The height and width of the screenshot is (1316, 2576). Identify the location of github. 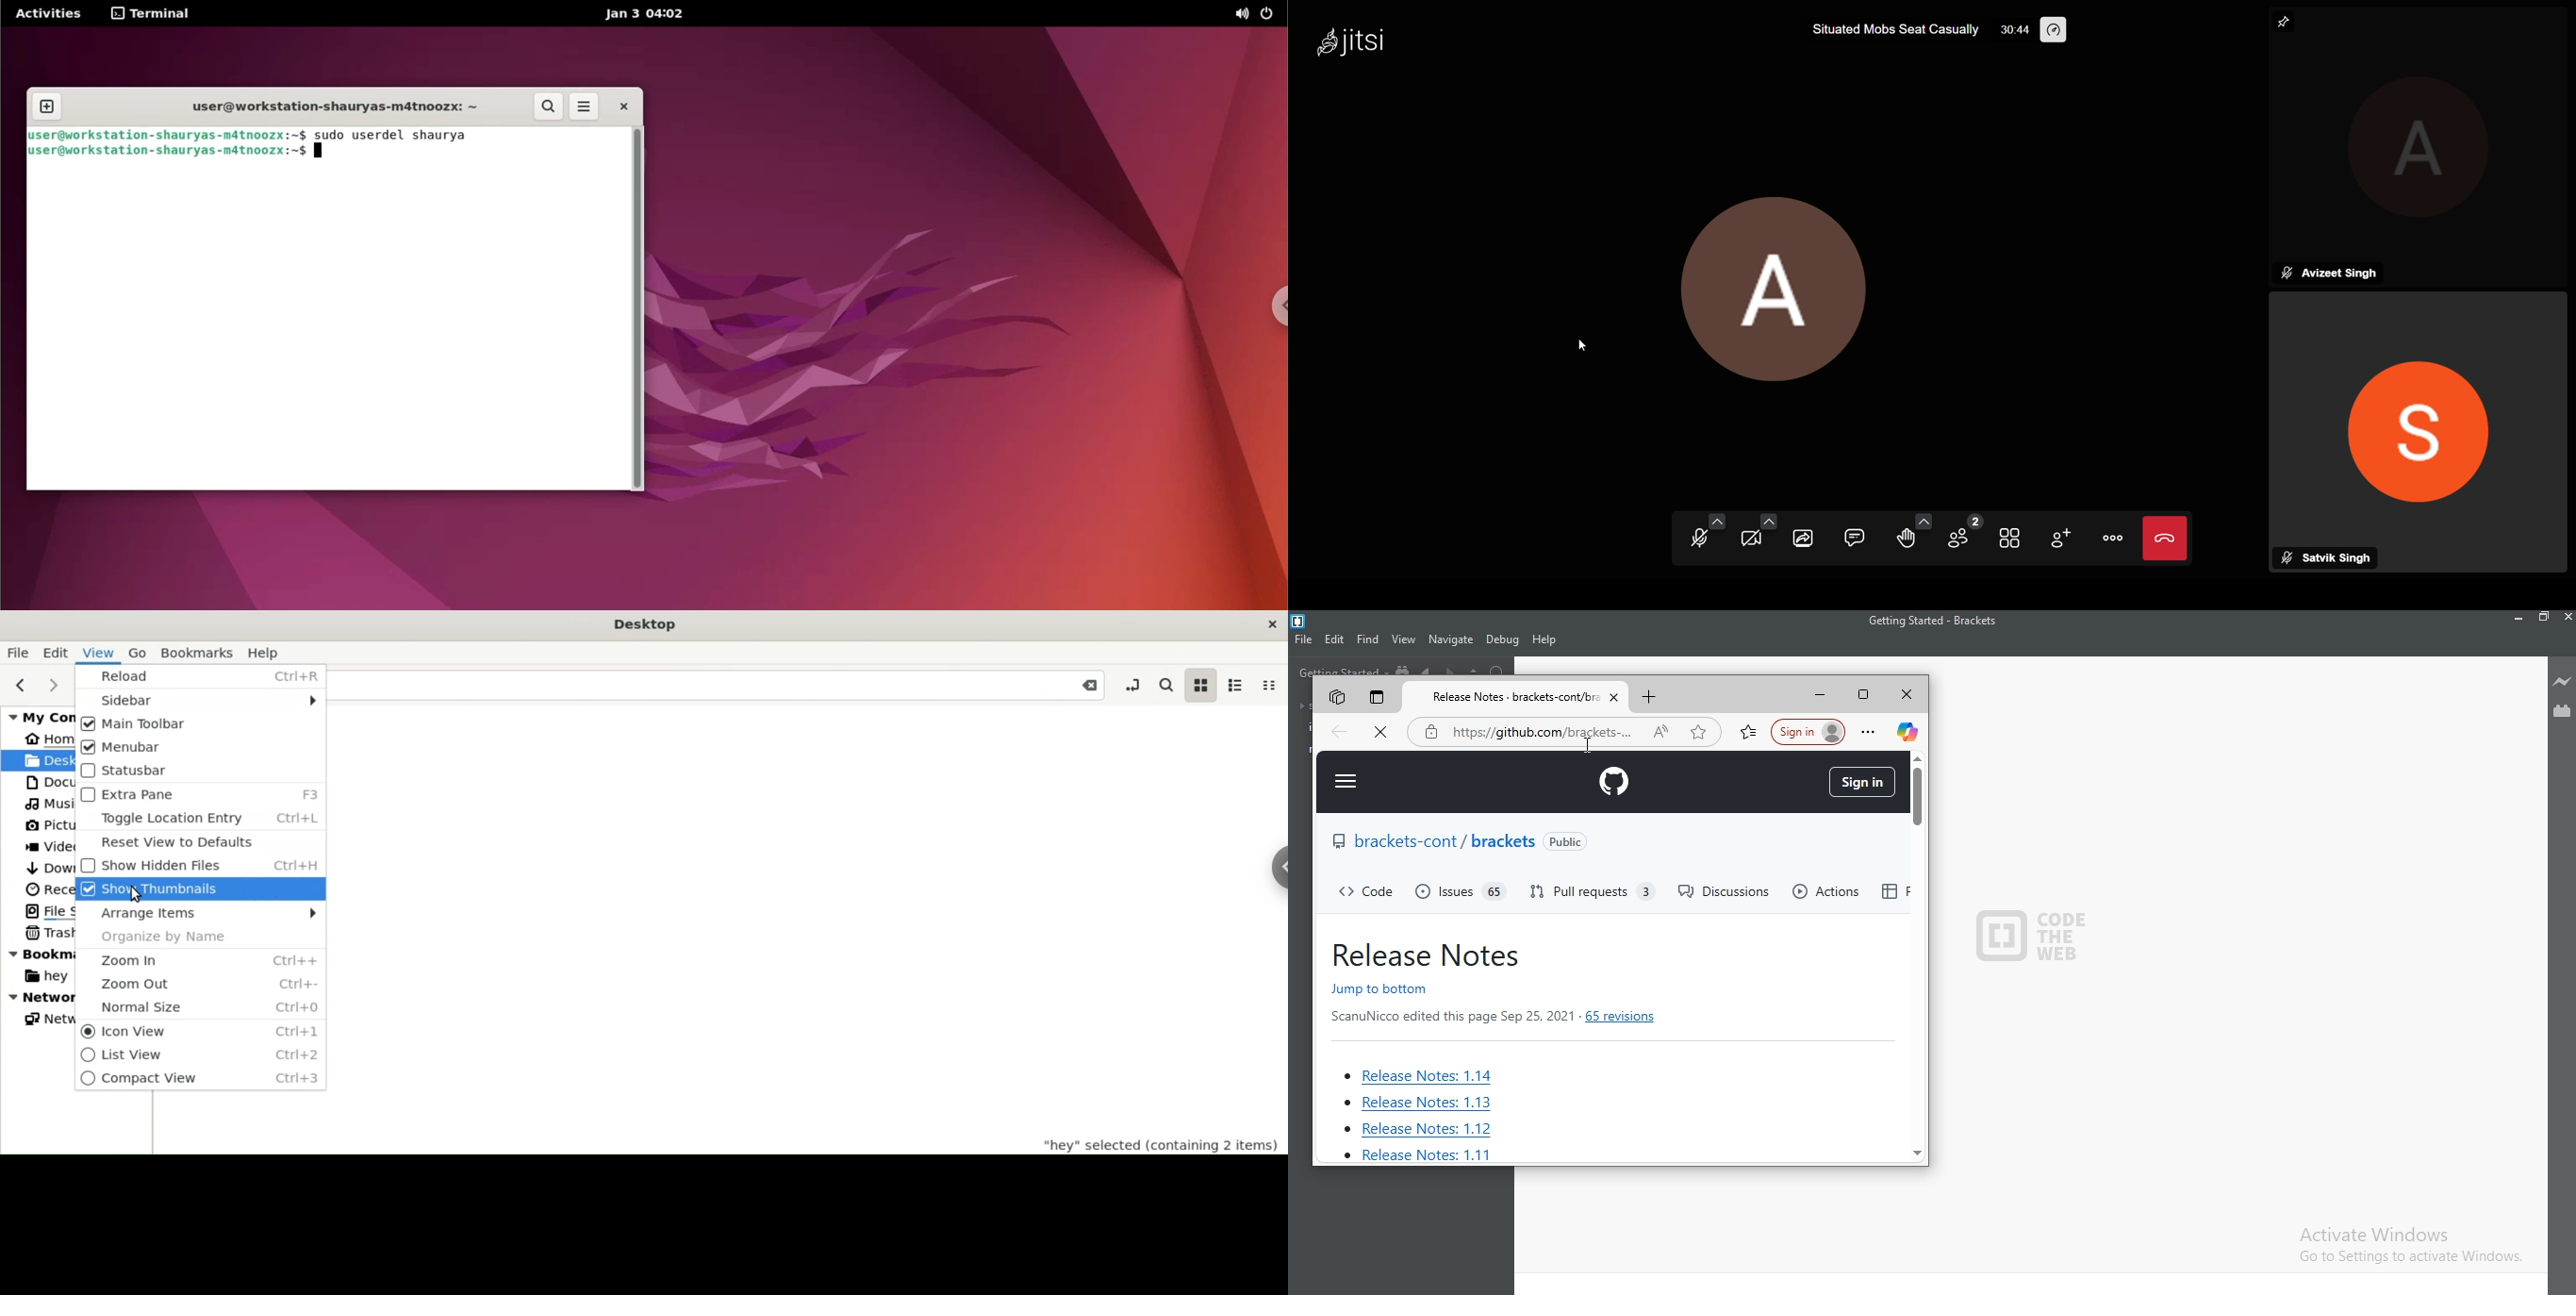
(1617, 782).